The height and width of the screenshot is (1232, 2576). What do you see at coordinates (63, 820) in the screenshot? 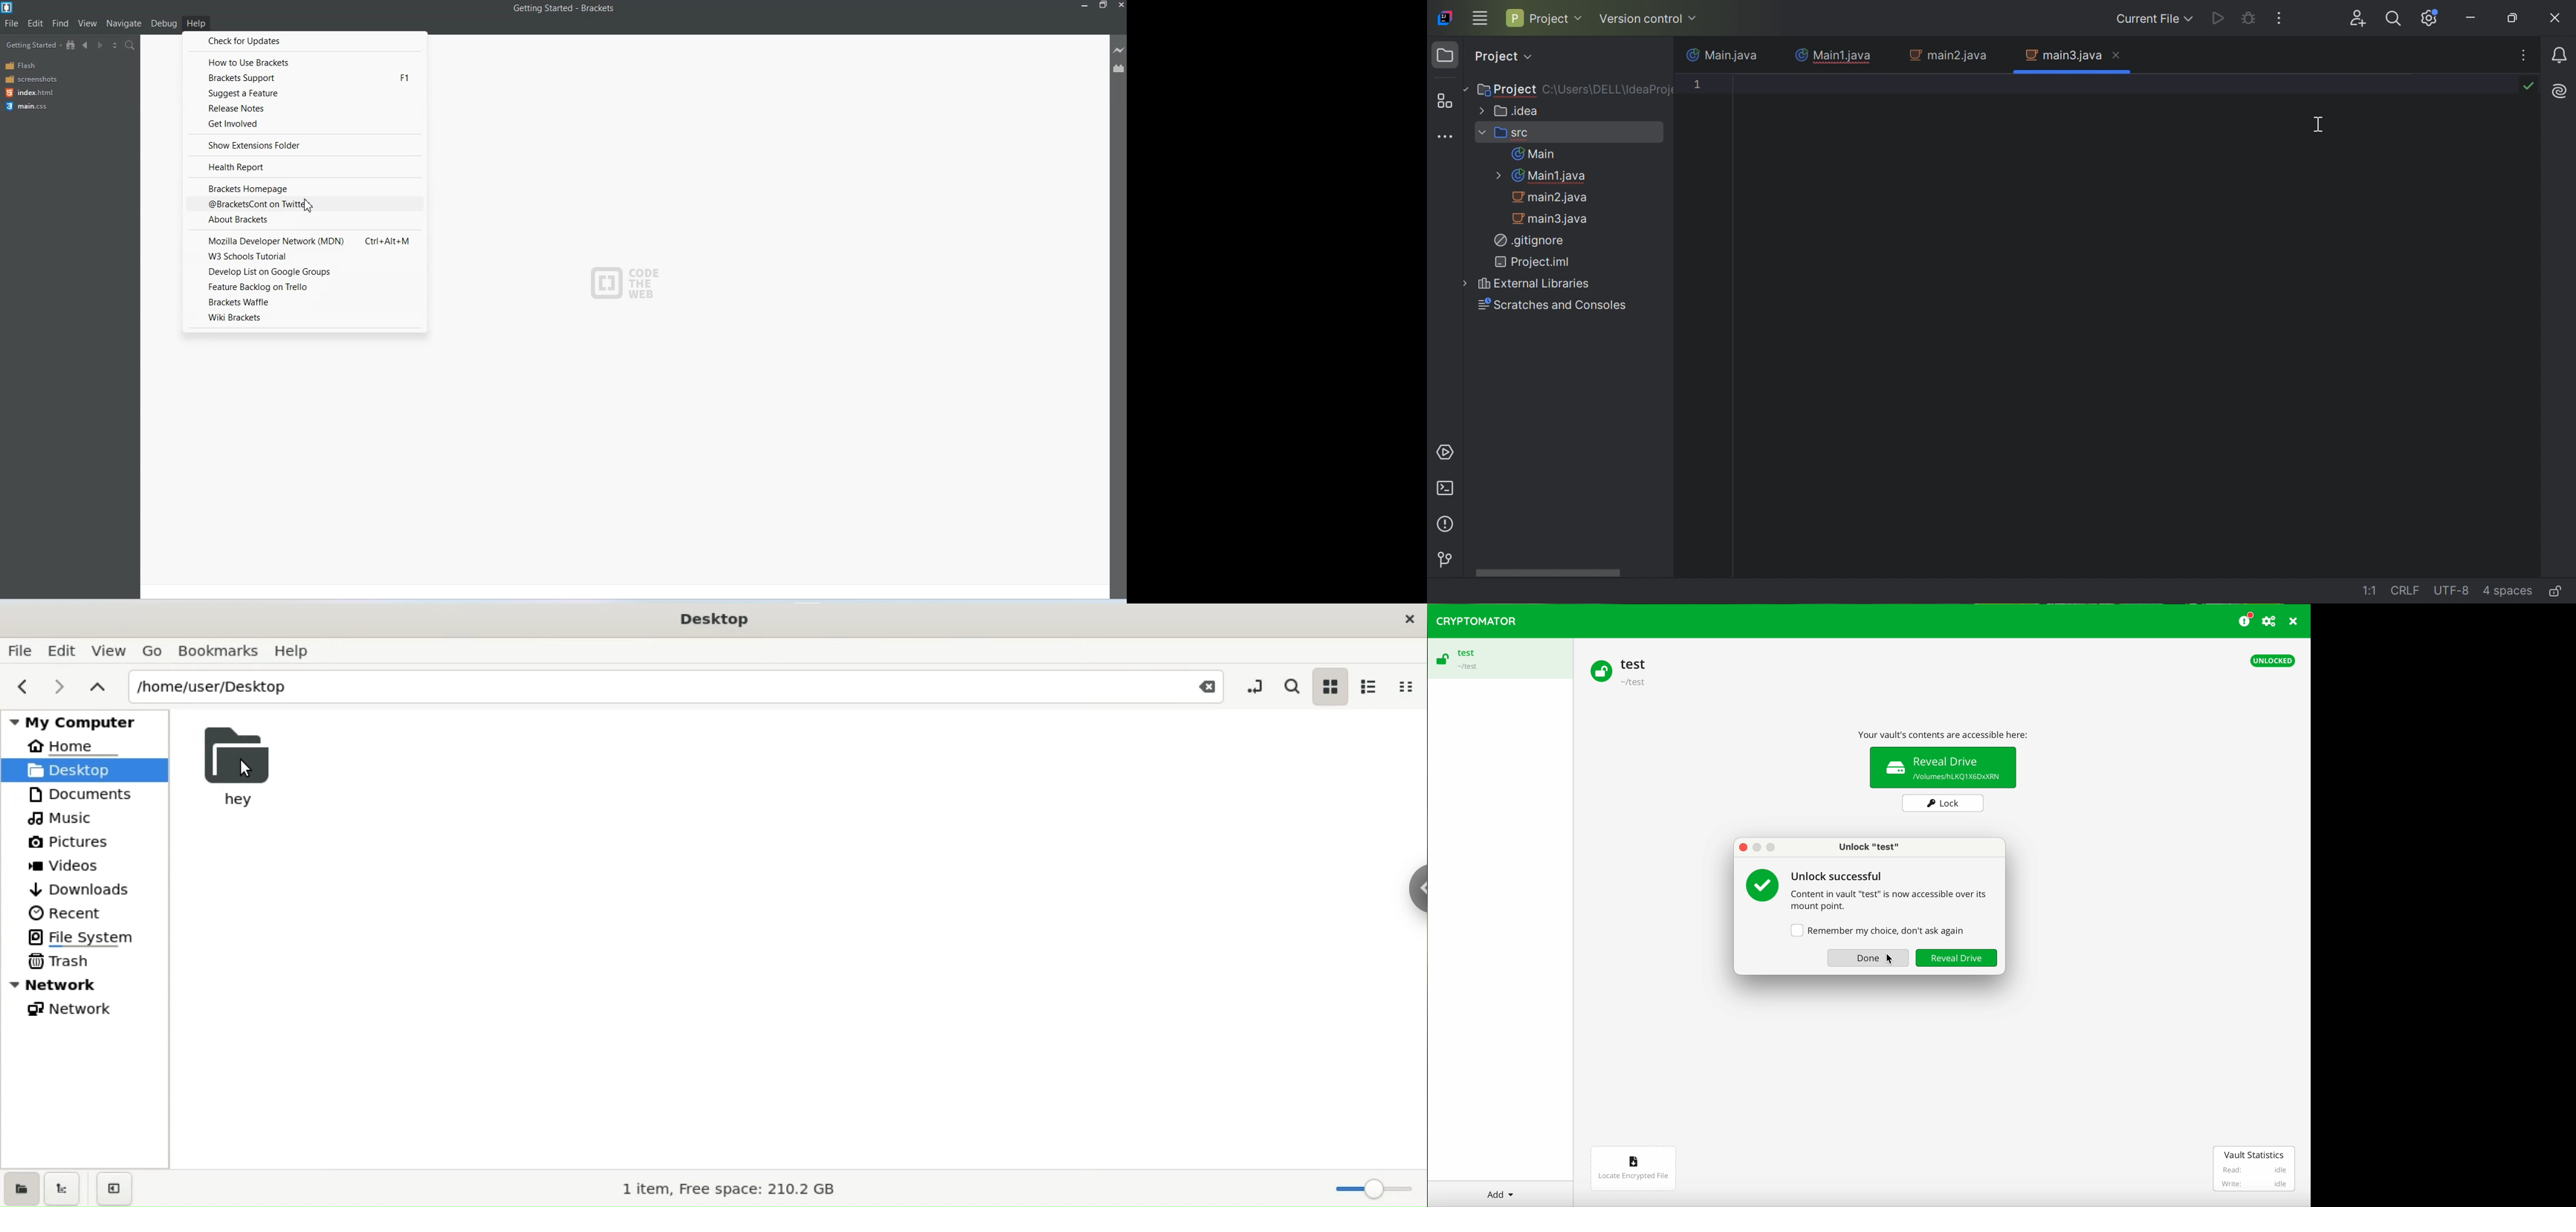
I see `Music` at bounding box center [63, 820].